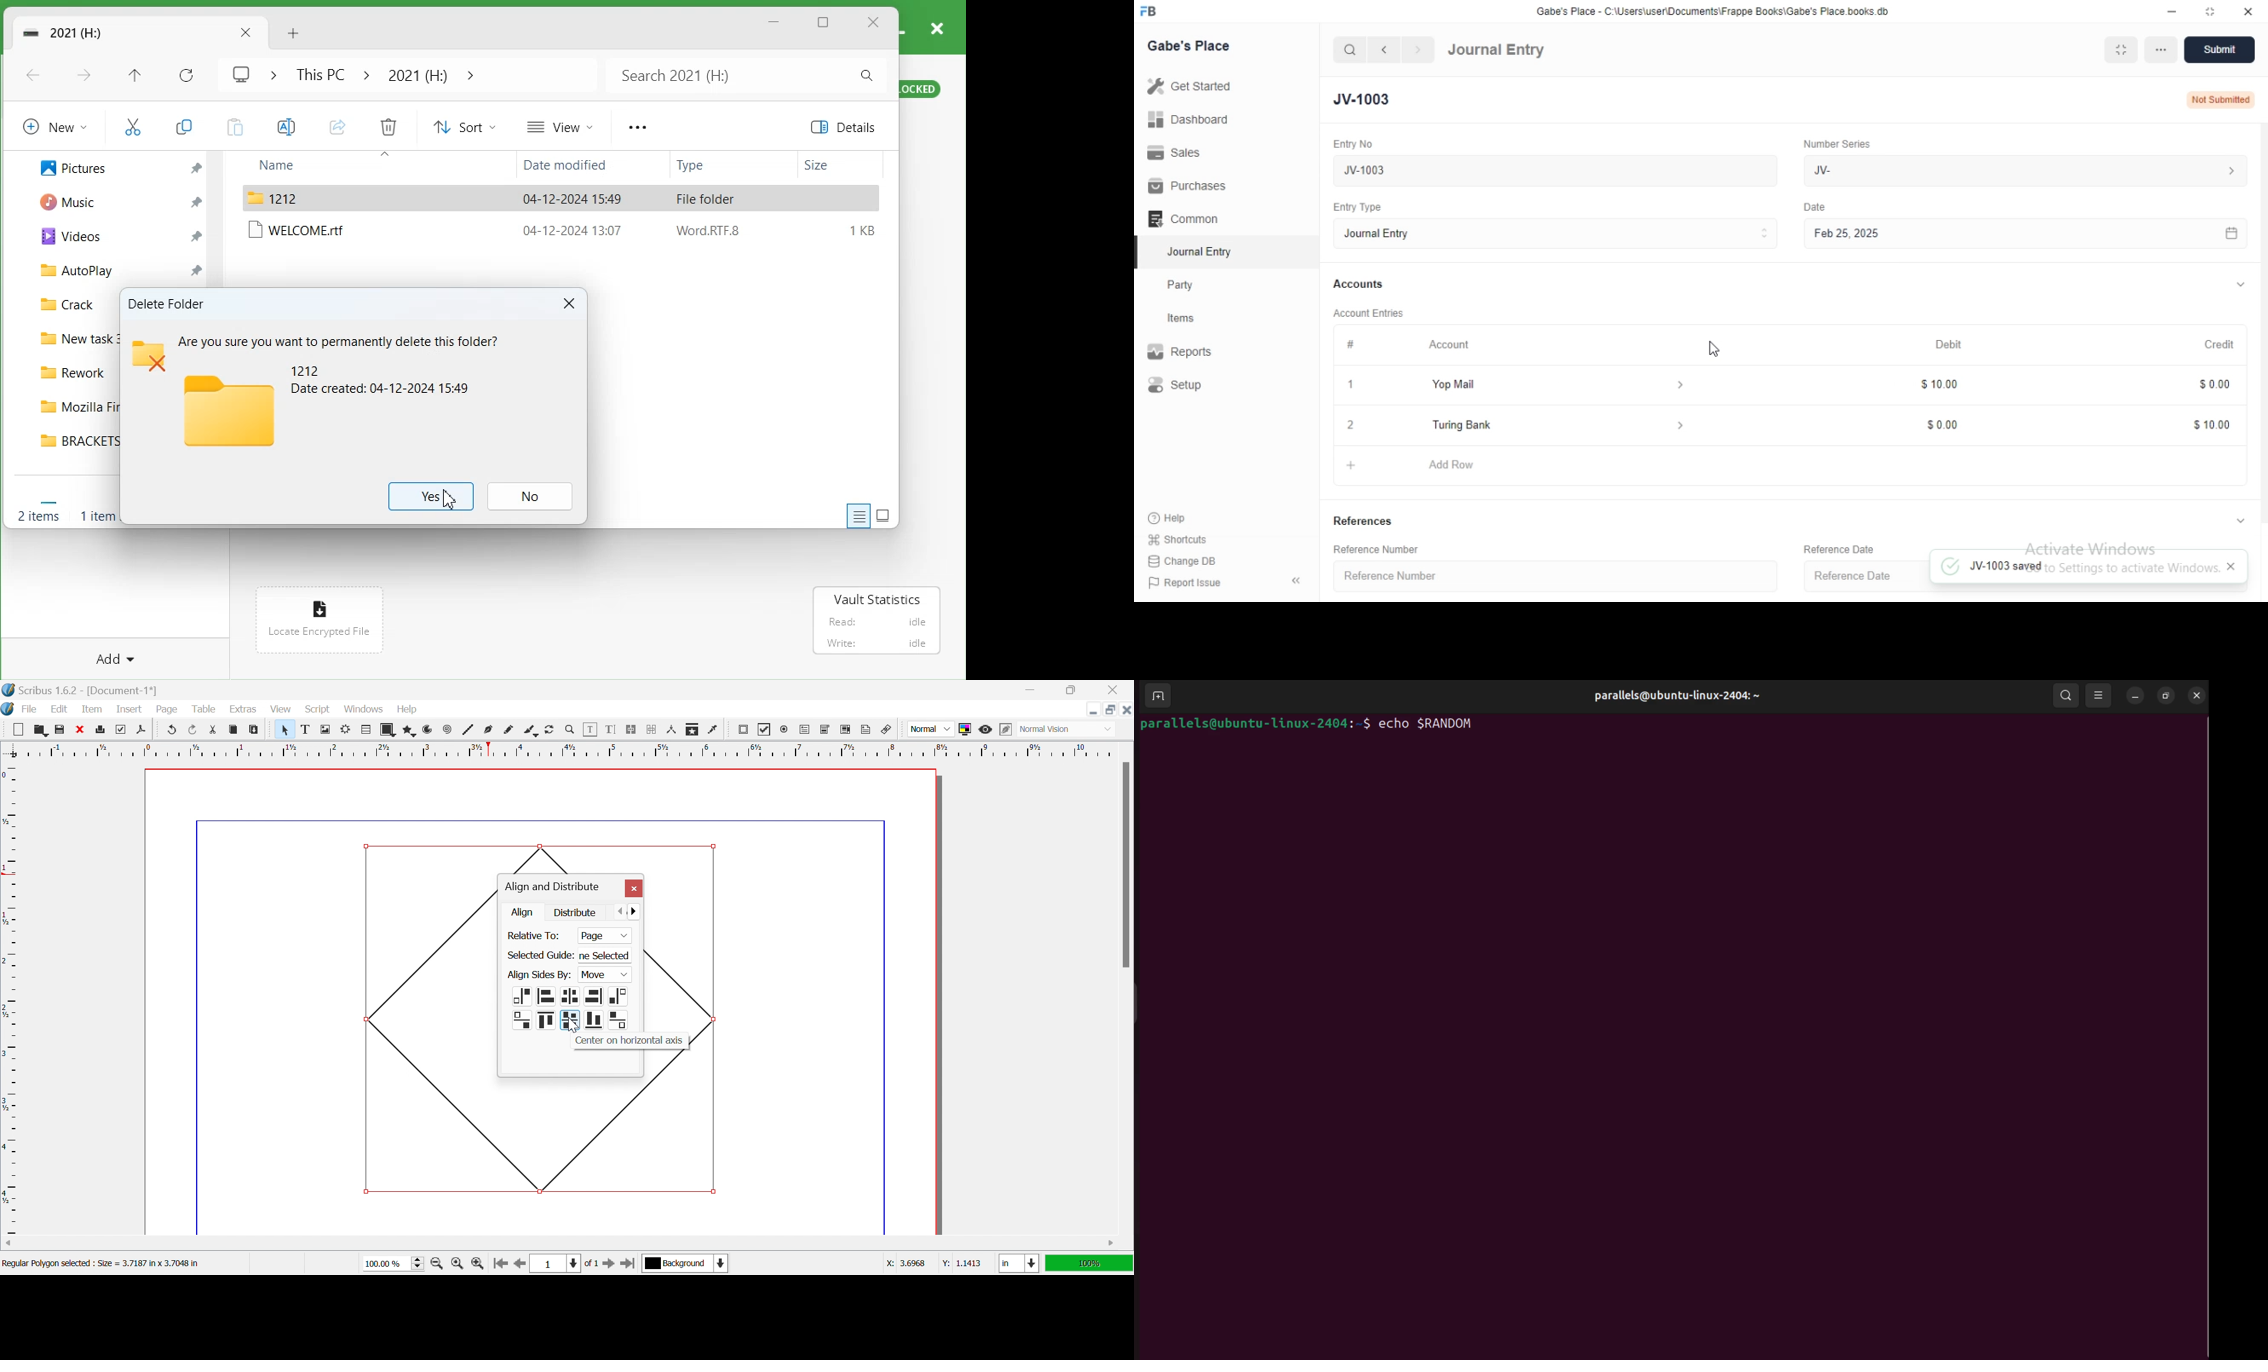 This screenshot has height=1372, width=2268. What do you see at coordinates (1555, 427) in the screenshot?
I see `Turing Bank` at bounding box center [1555, 427].